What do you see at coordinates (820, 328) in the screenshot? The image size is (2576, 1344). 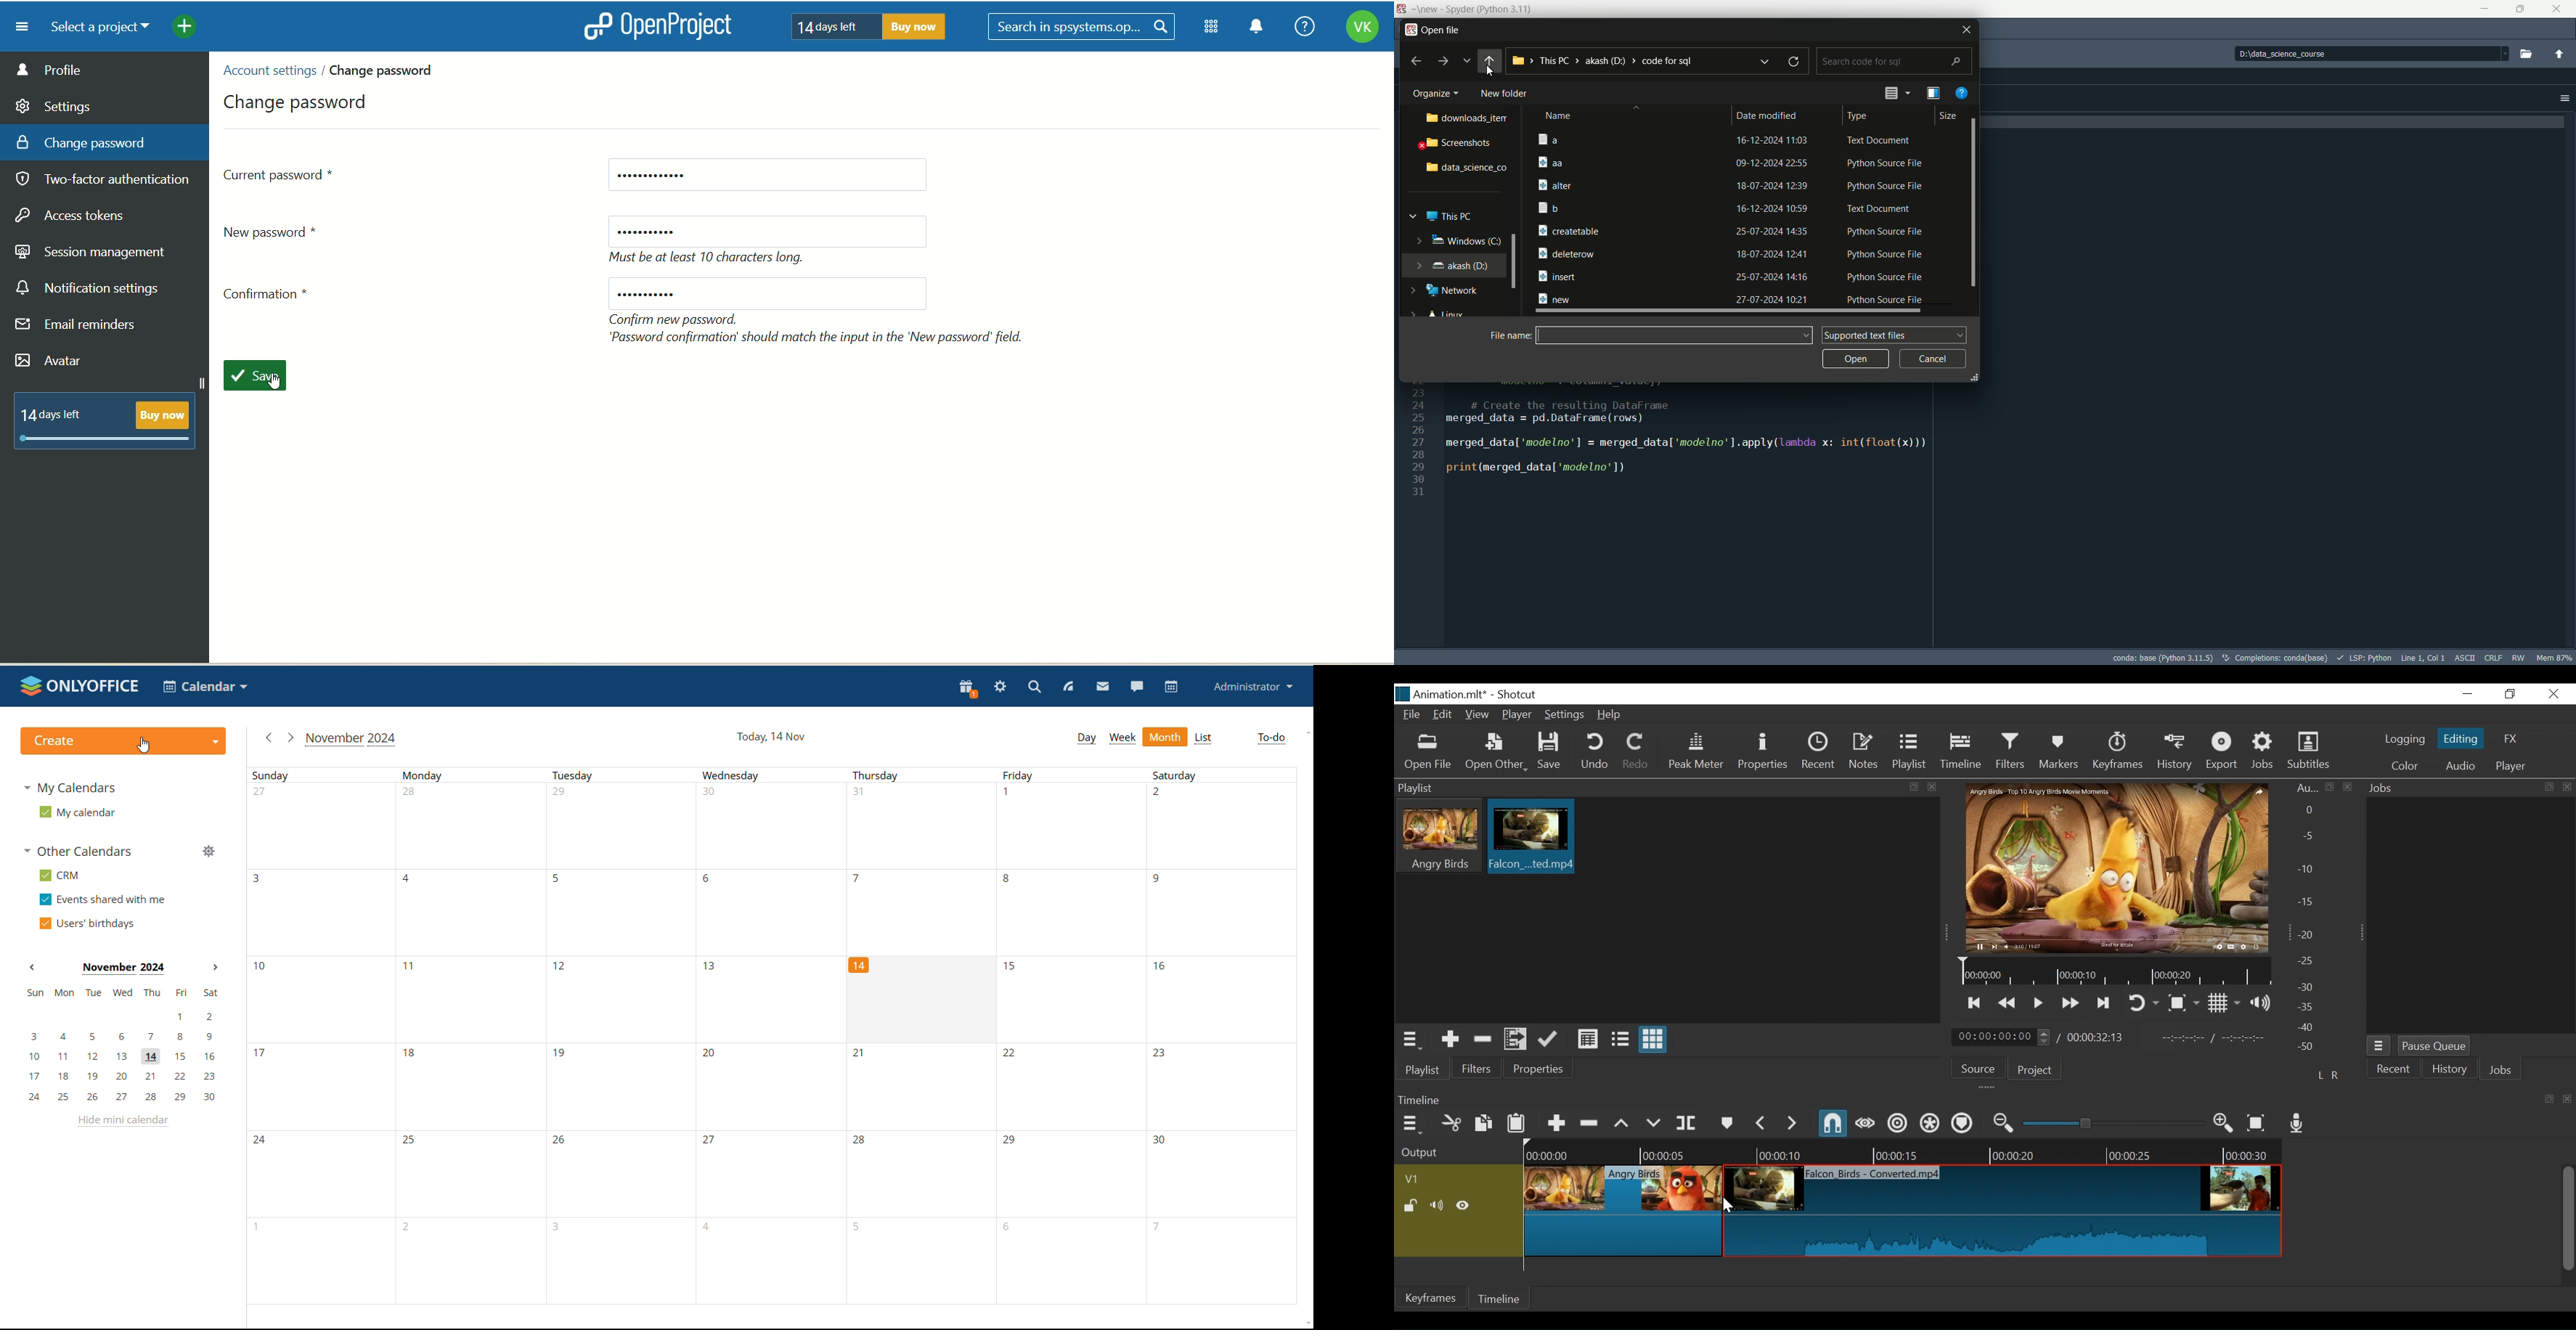 I see `text` at bounding box center [820, 328].